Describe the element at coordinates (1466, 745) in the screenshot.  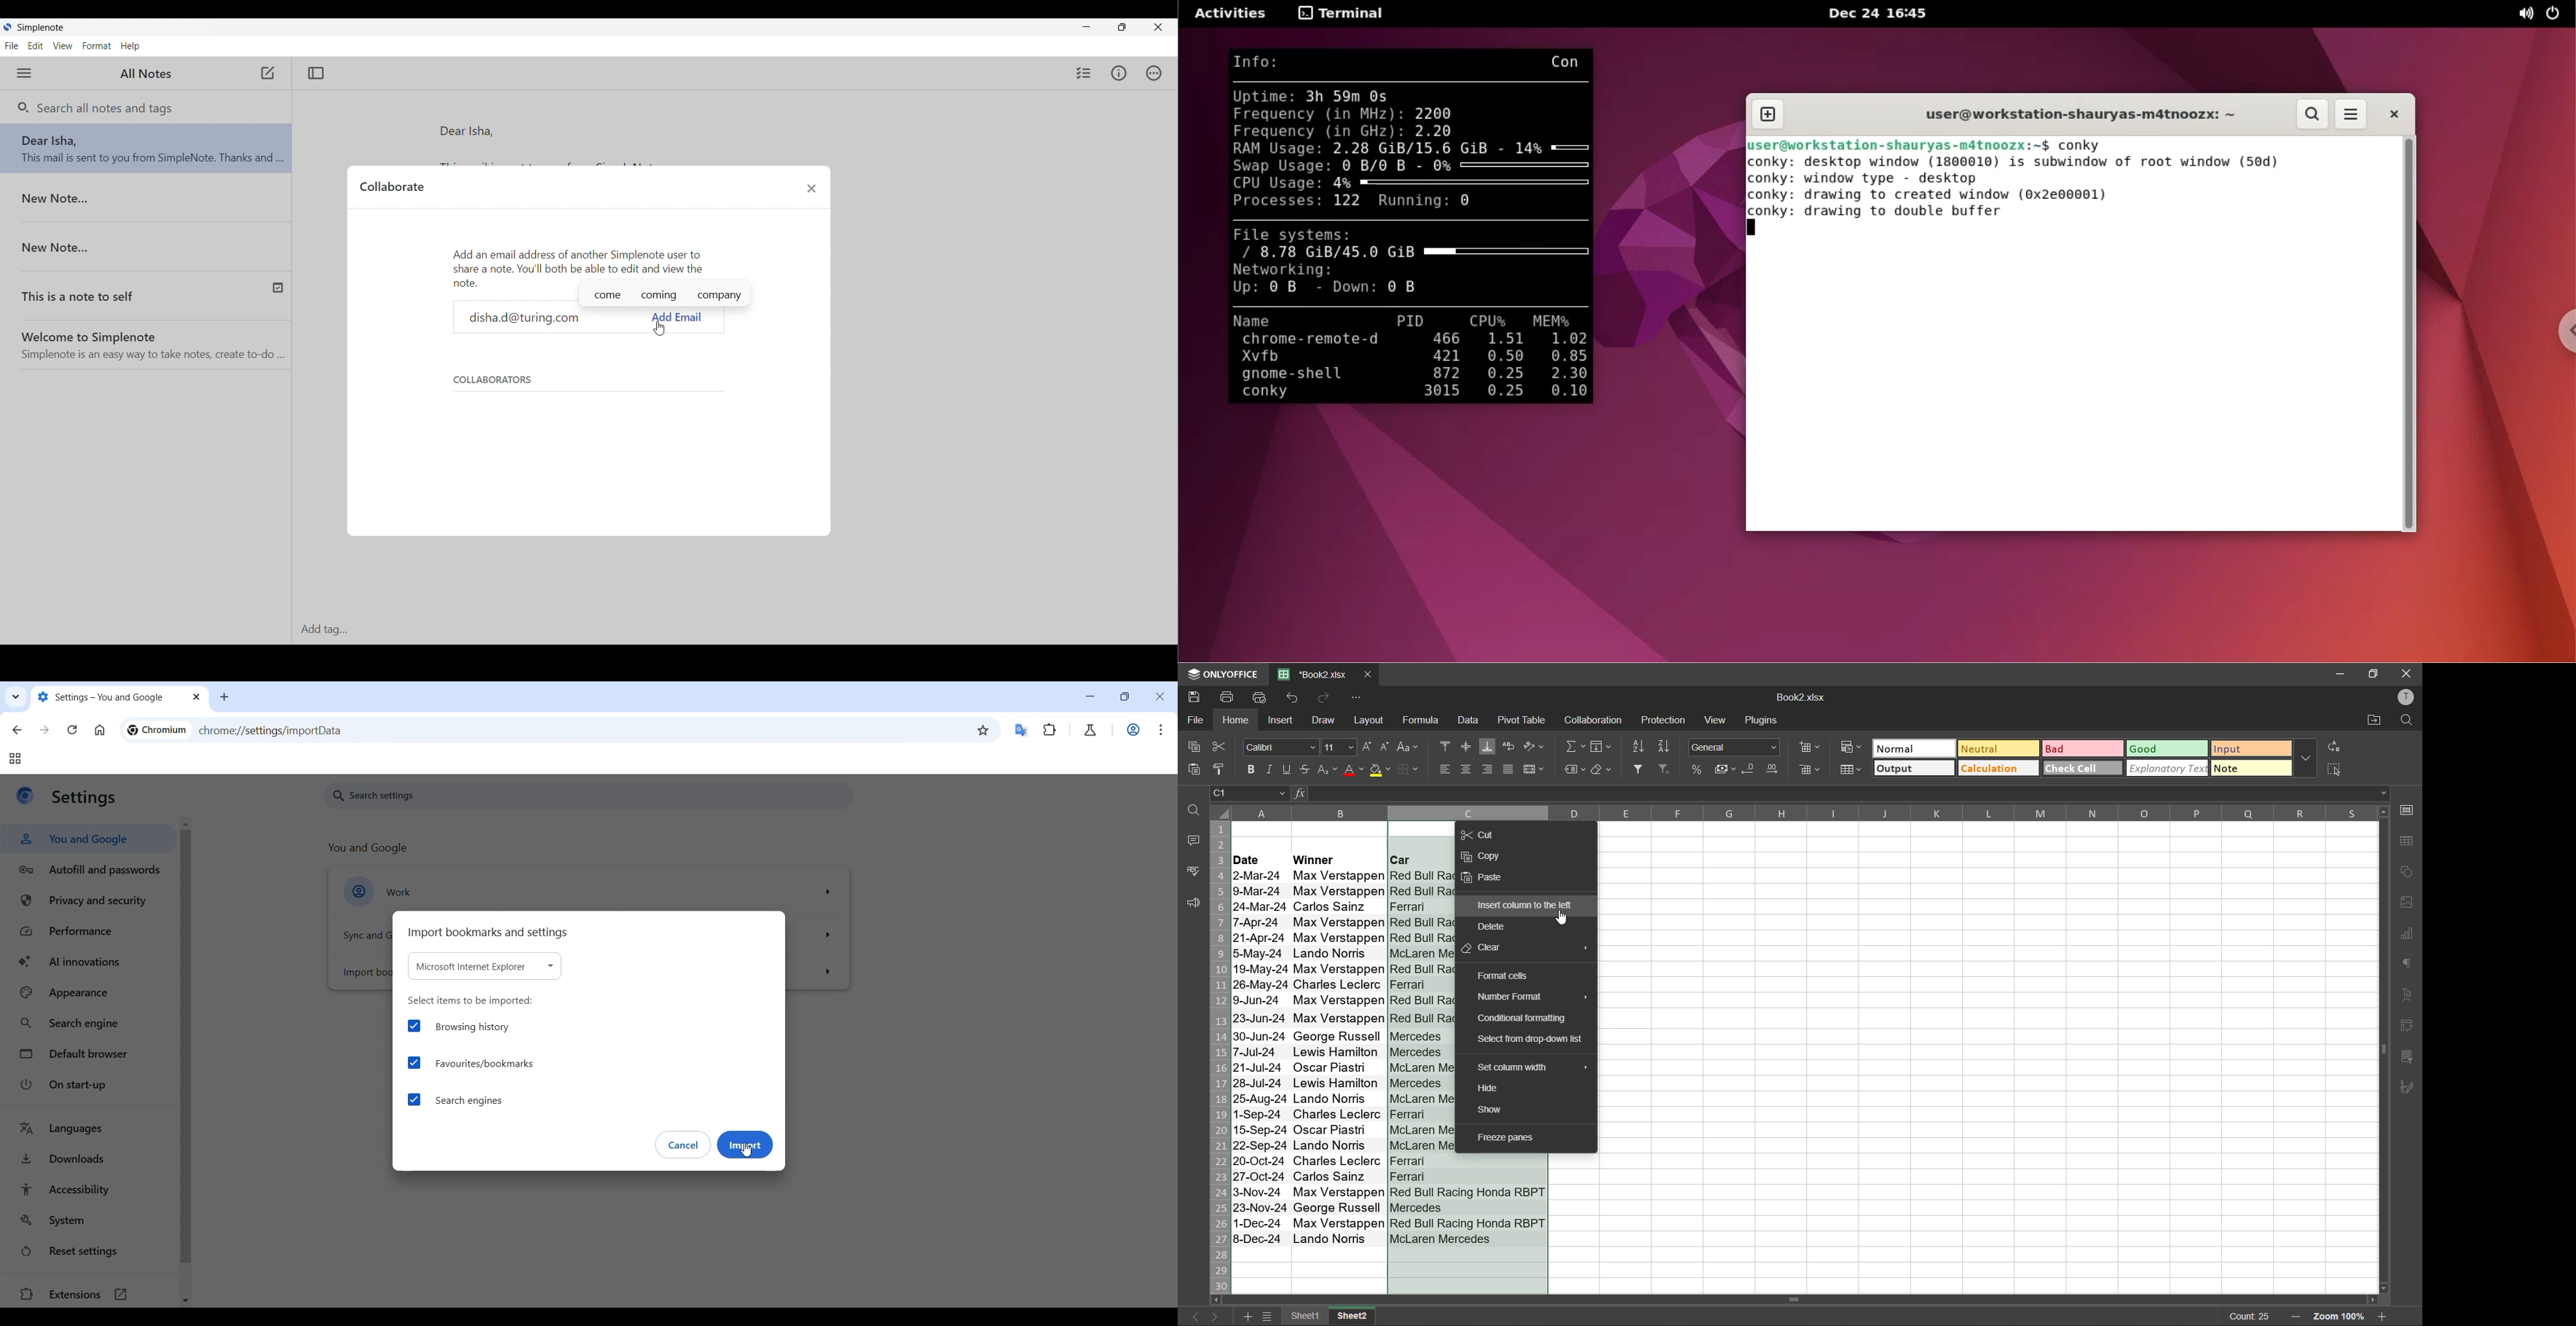
I see `align middle` at that location.